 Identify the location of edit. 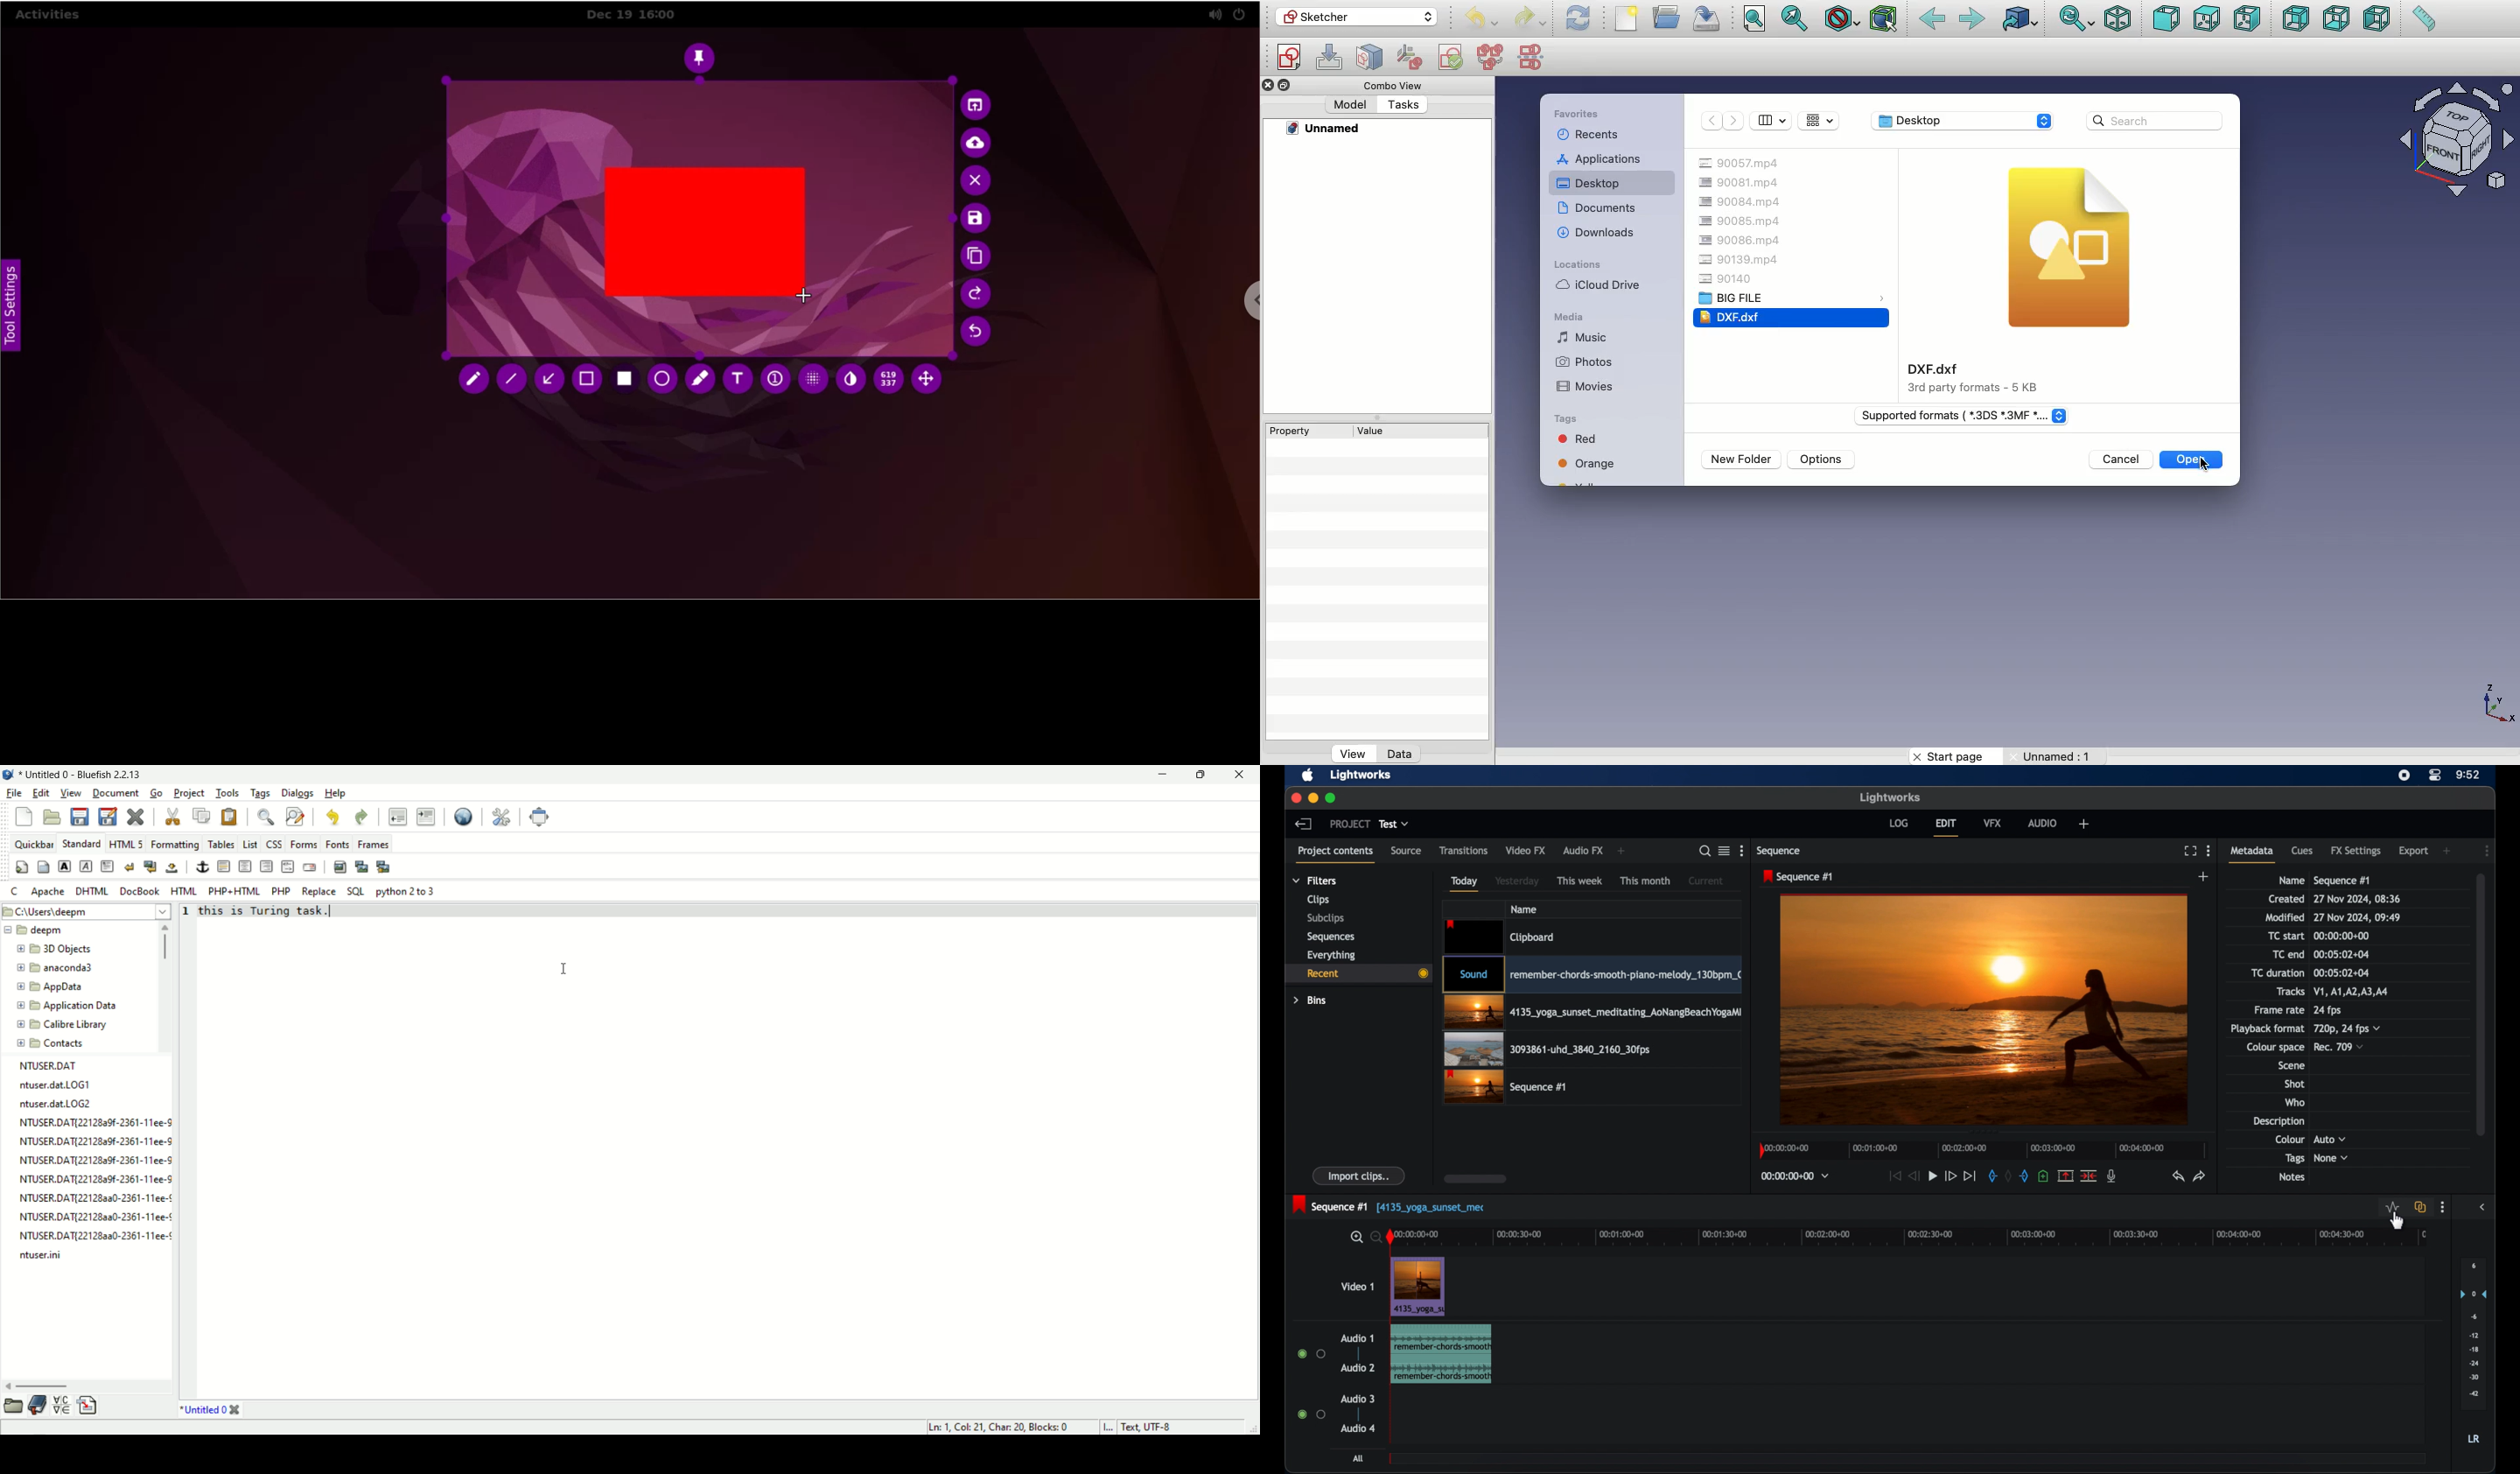
(1948, 827).